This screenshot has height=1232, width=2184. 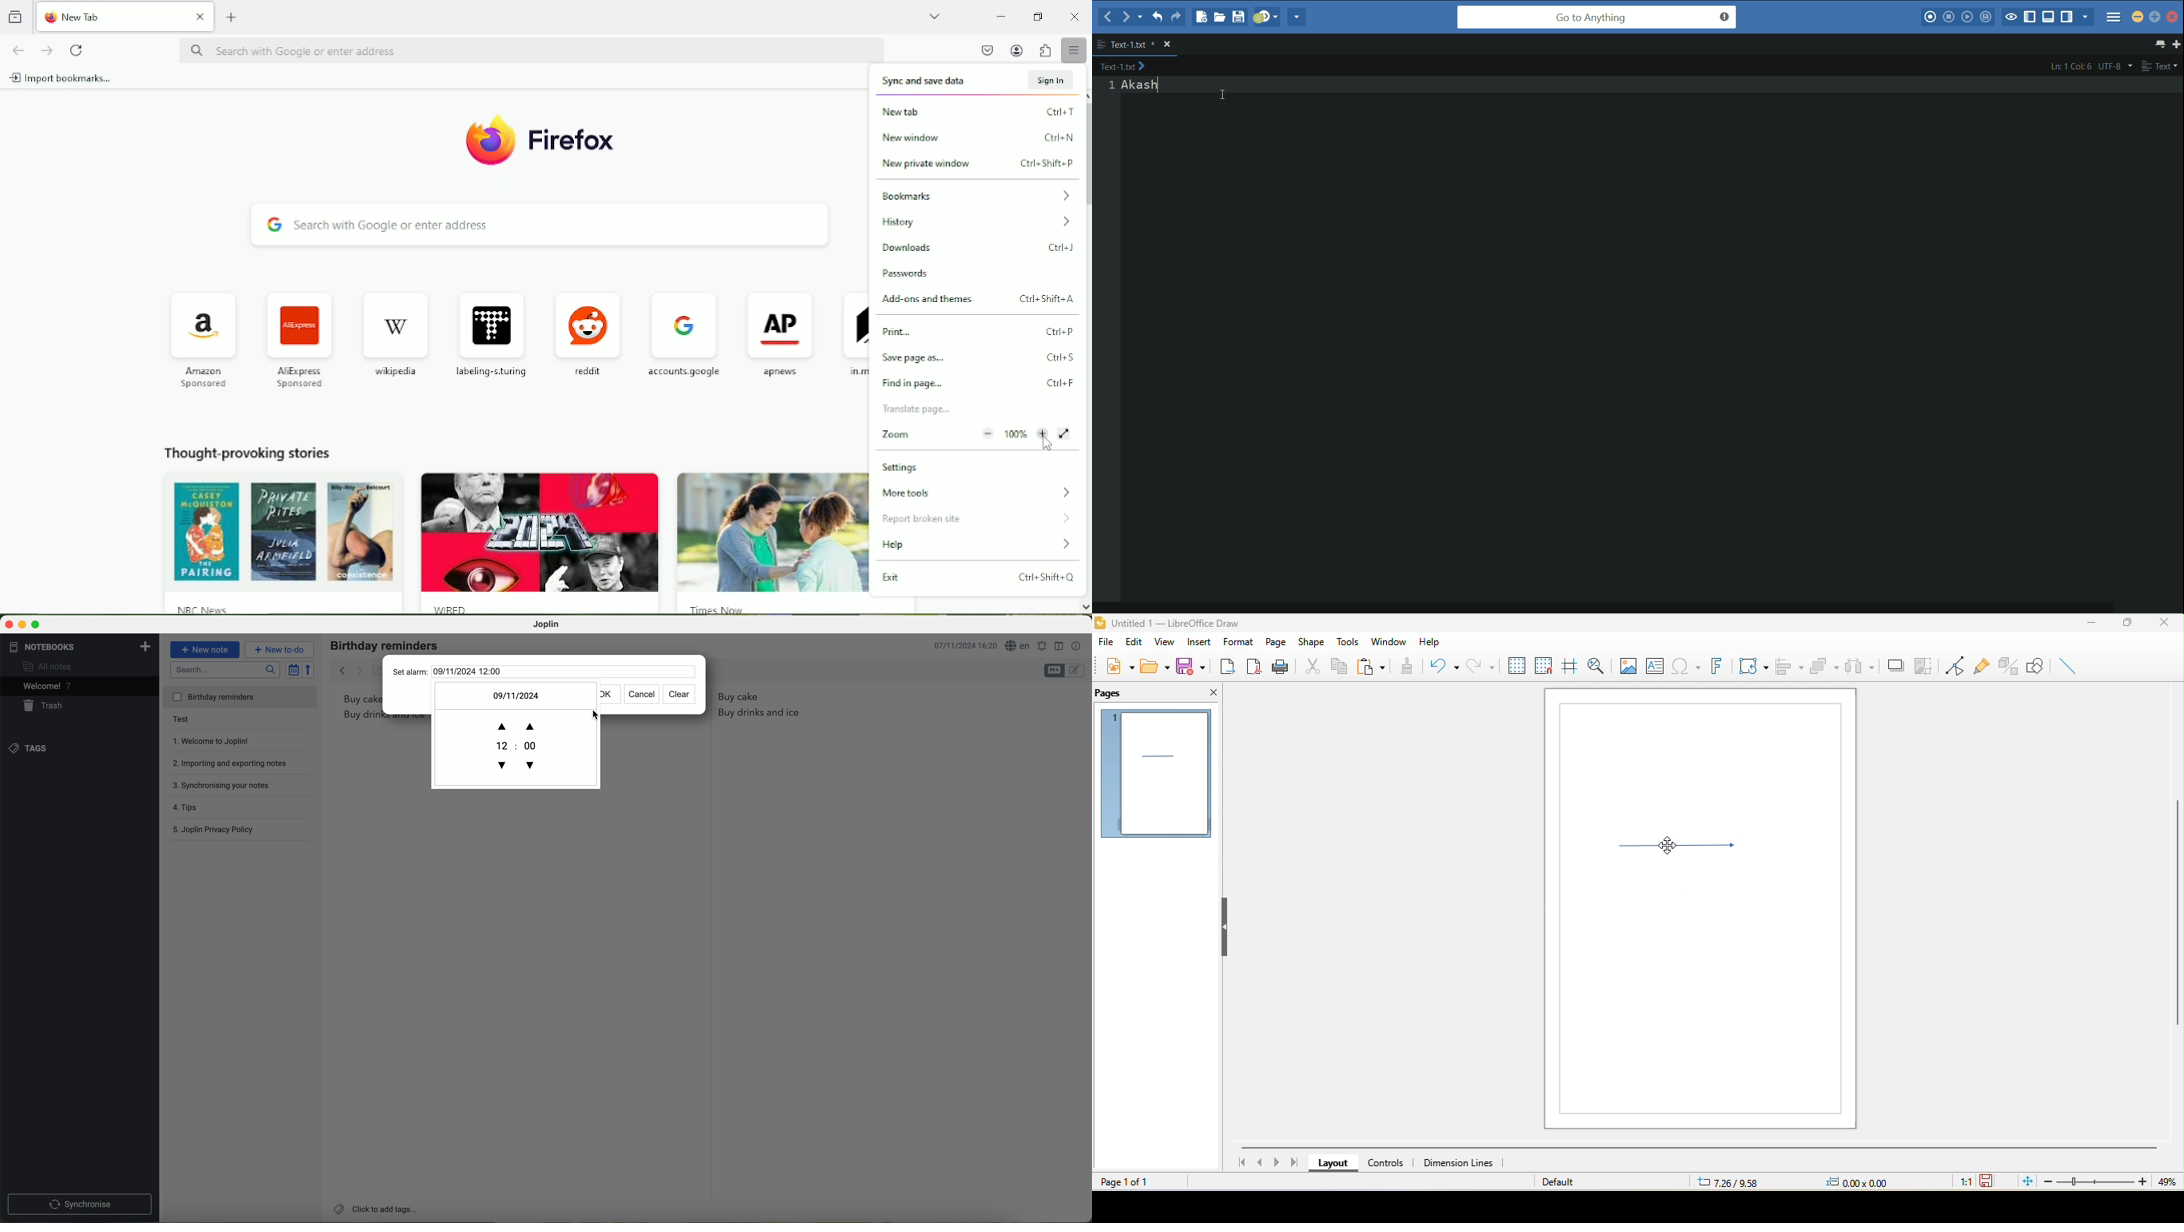 What do you see at coordinates (594, 714) in the screenshot?
I see `cursor` at bounding box center [594, 714].